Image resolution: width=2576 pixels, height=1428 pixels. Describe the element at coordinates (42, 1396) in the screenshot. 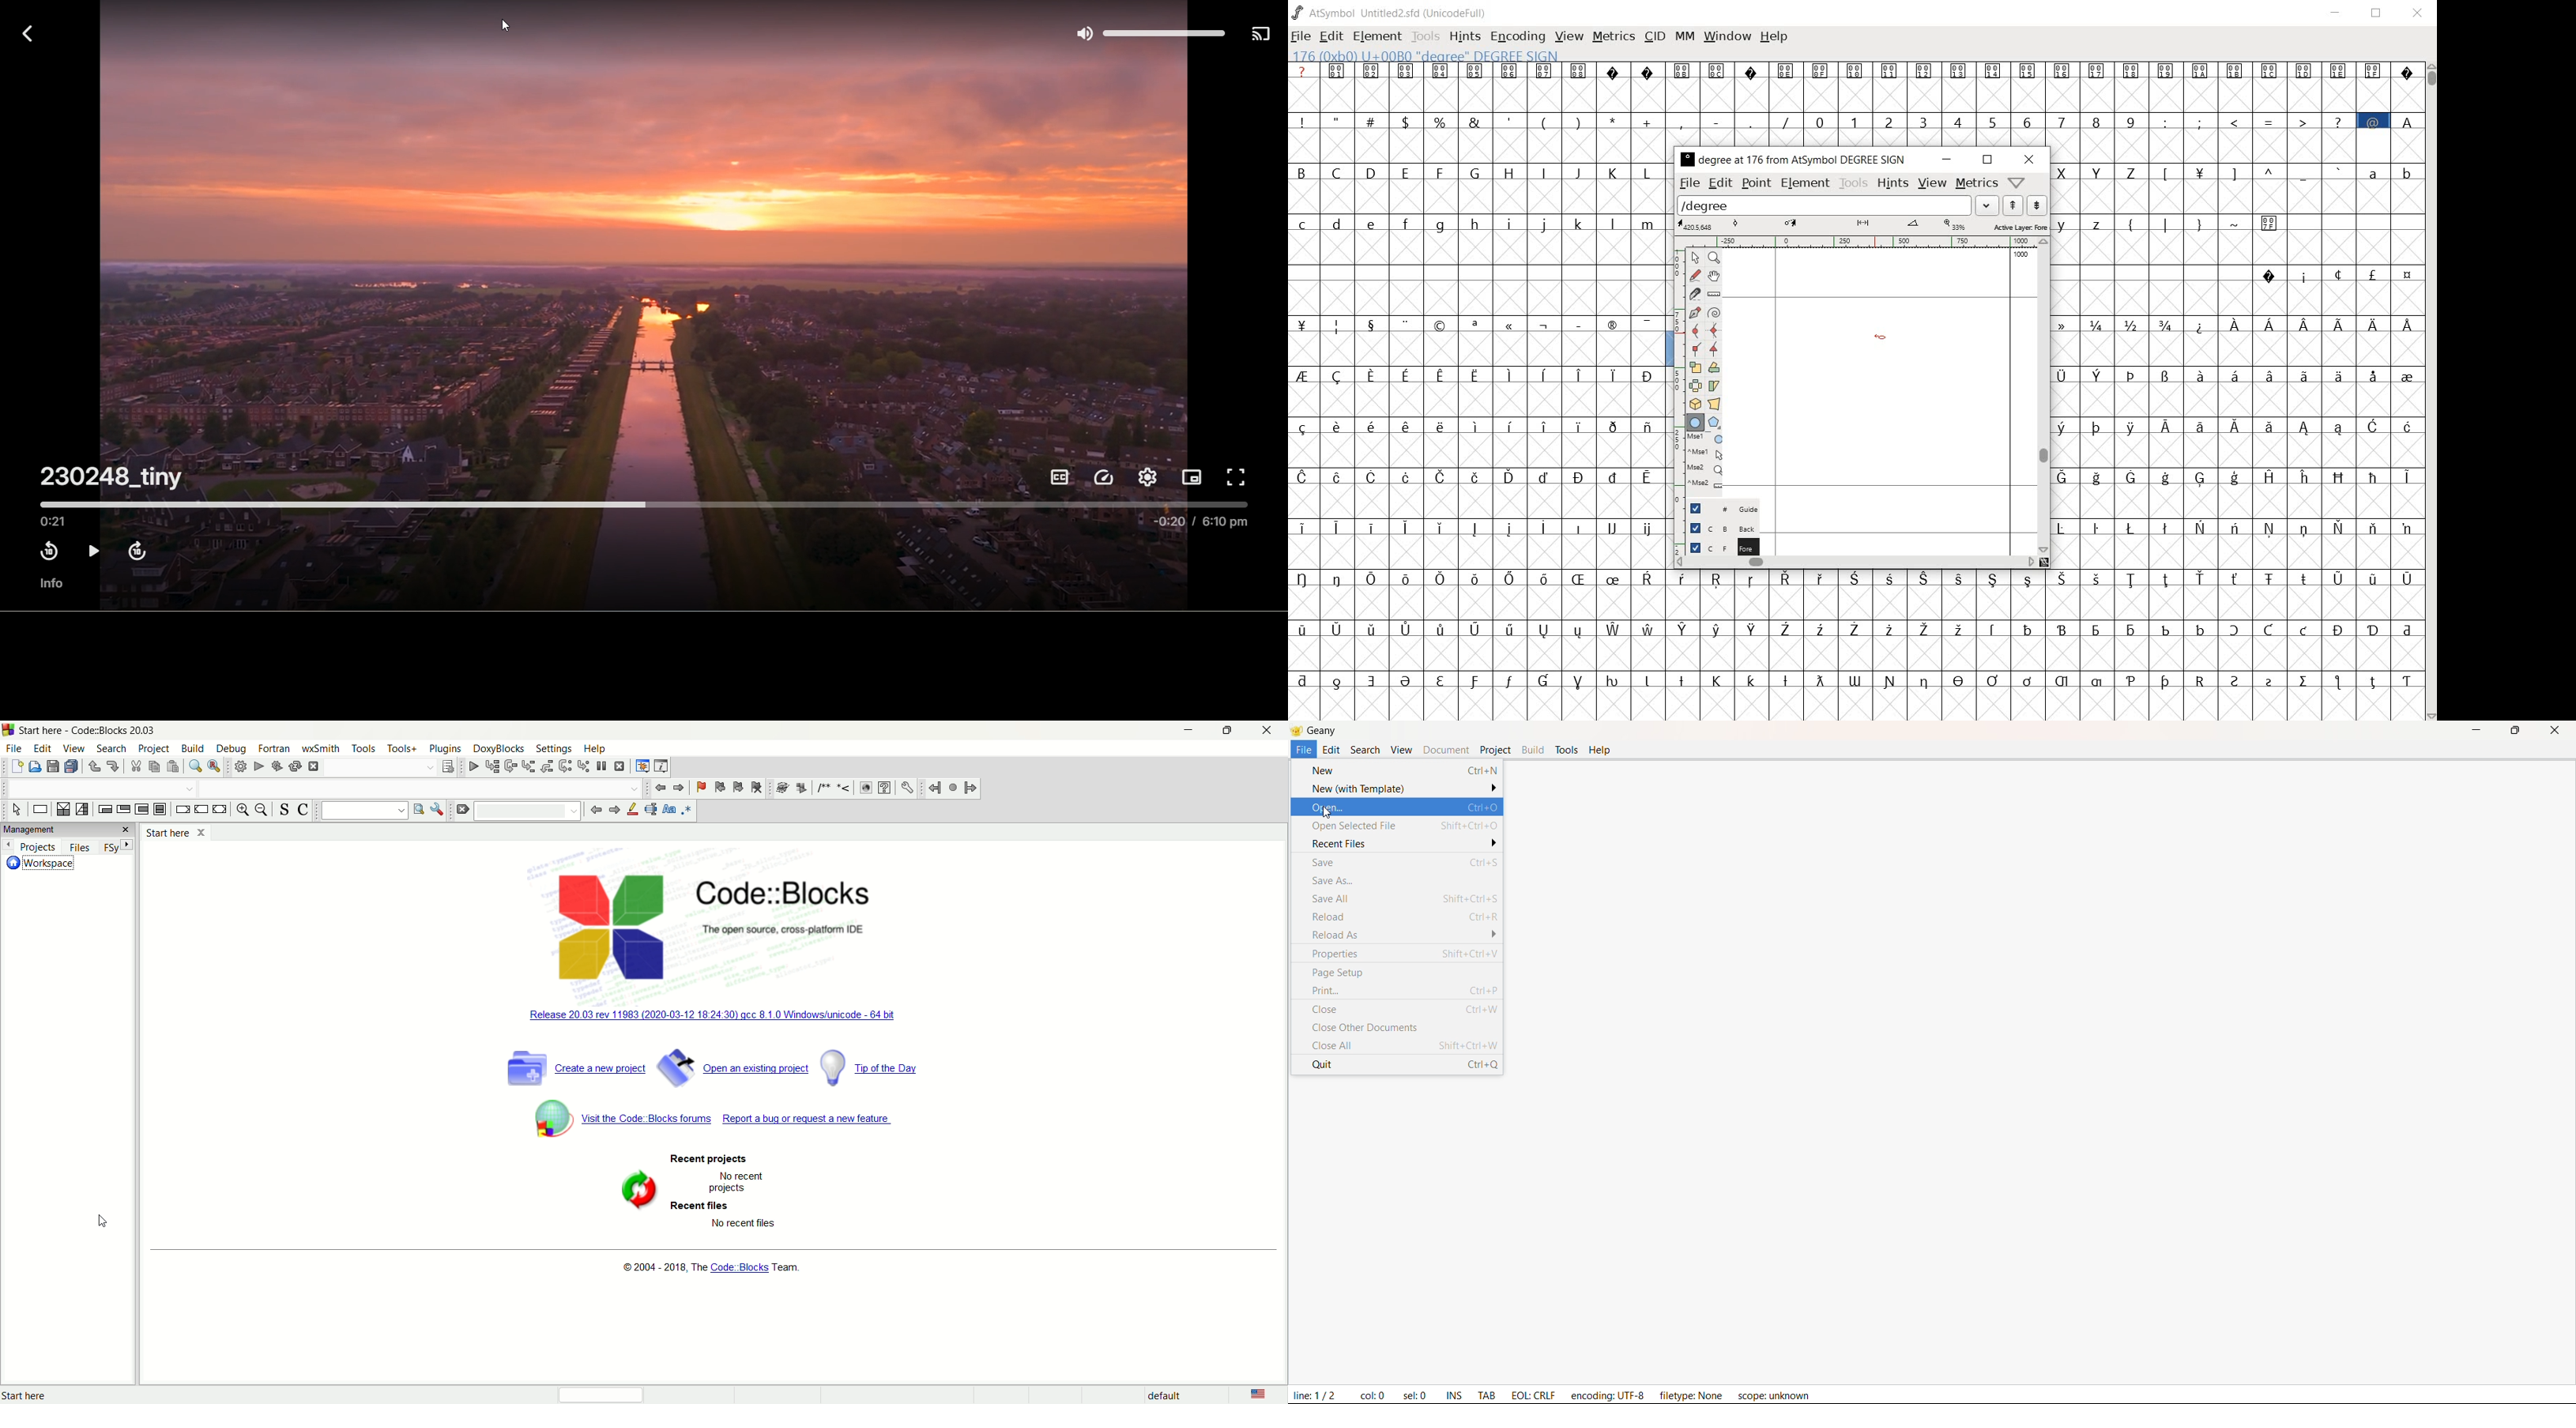

I see `text` at that location.